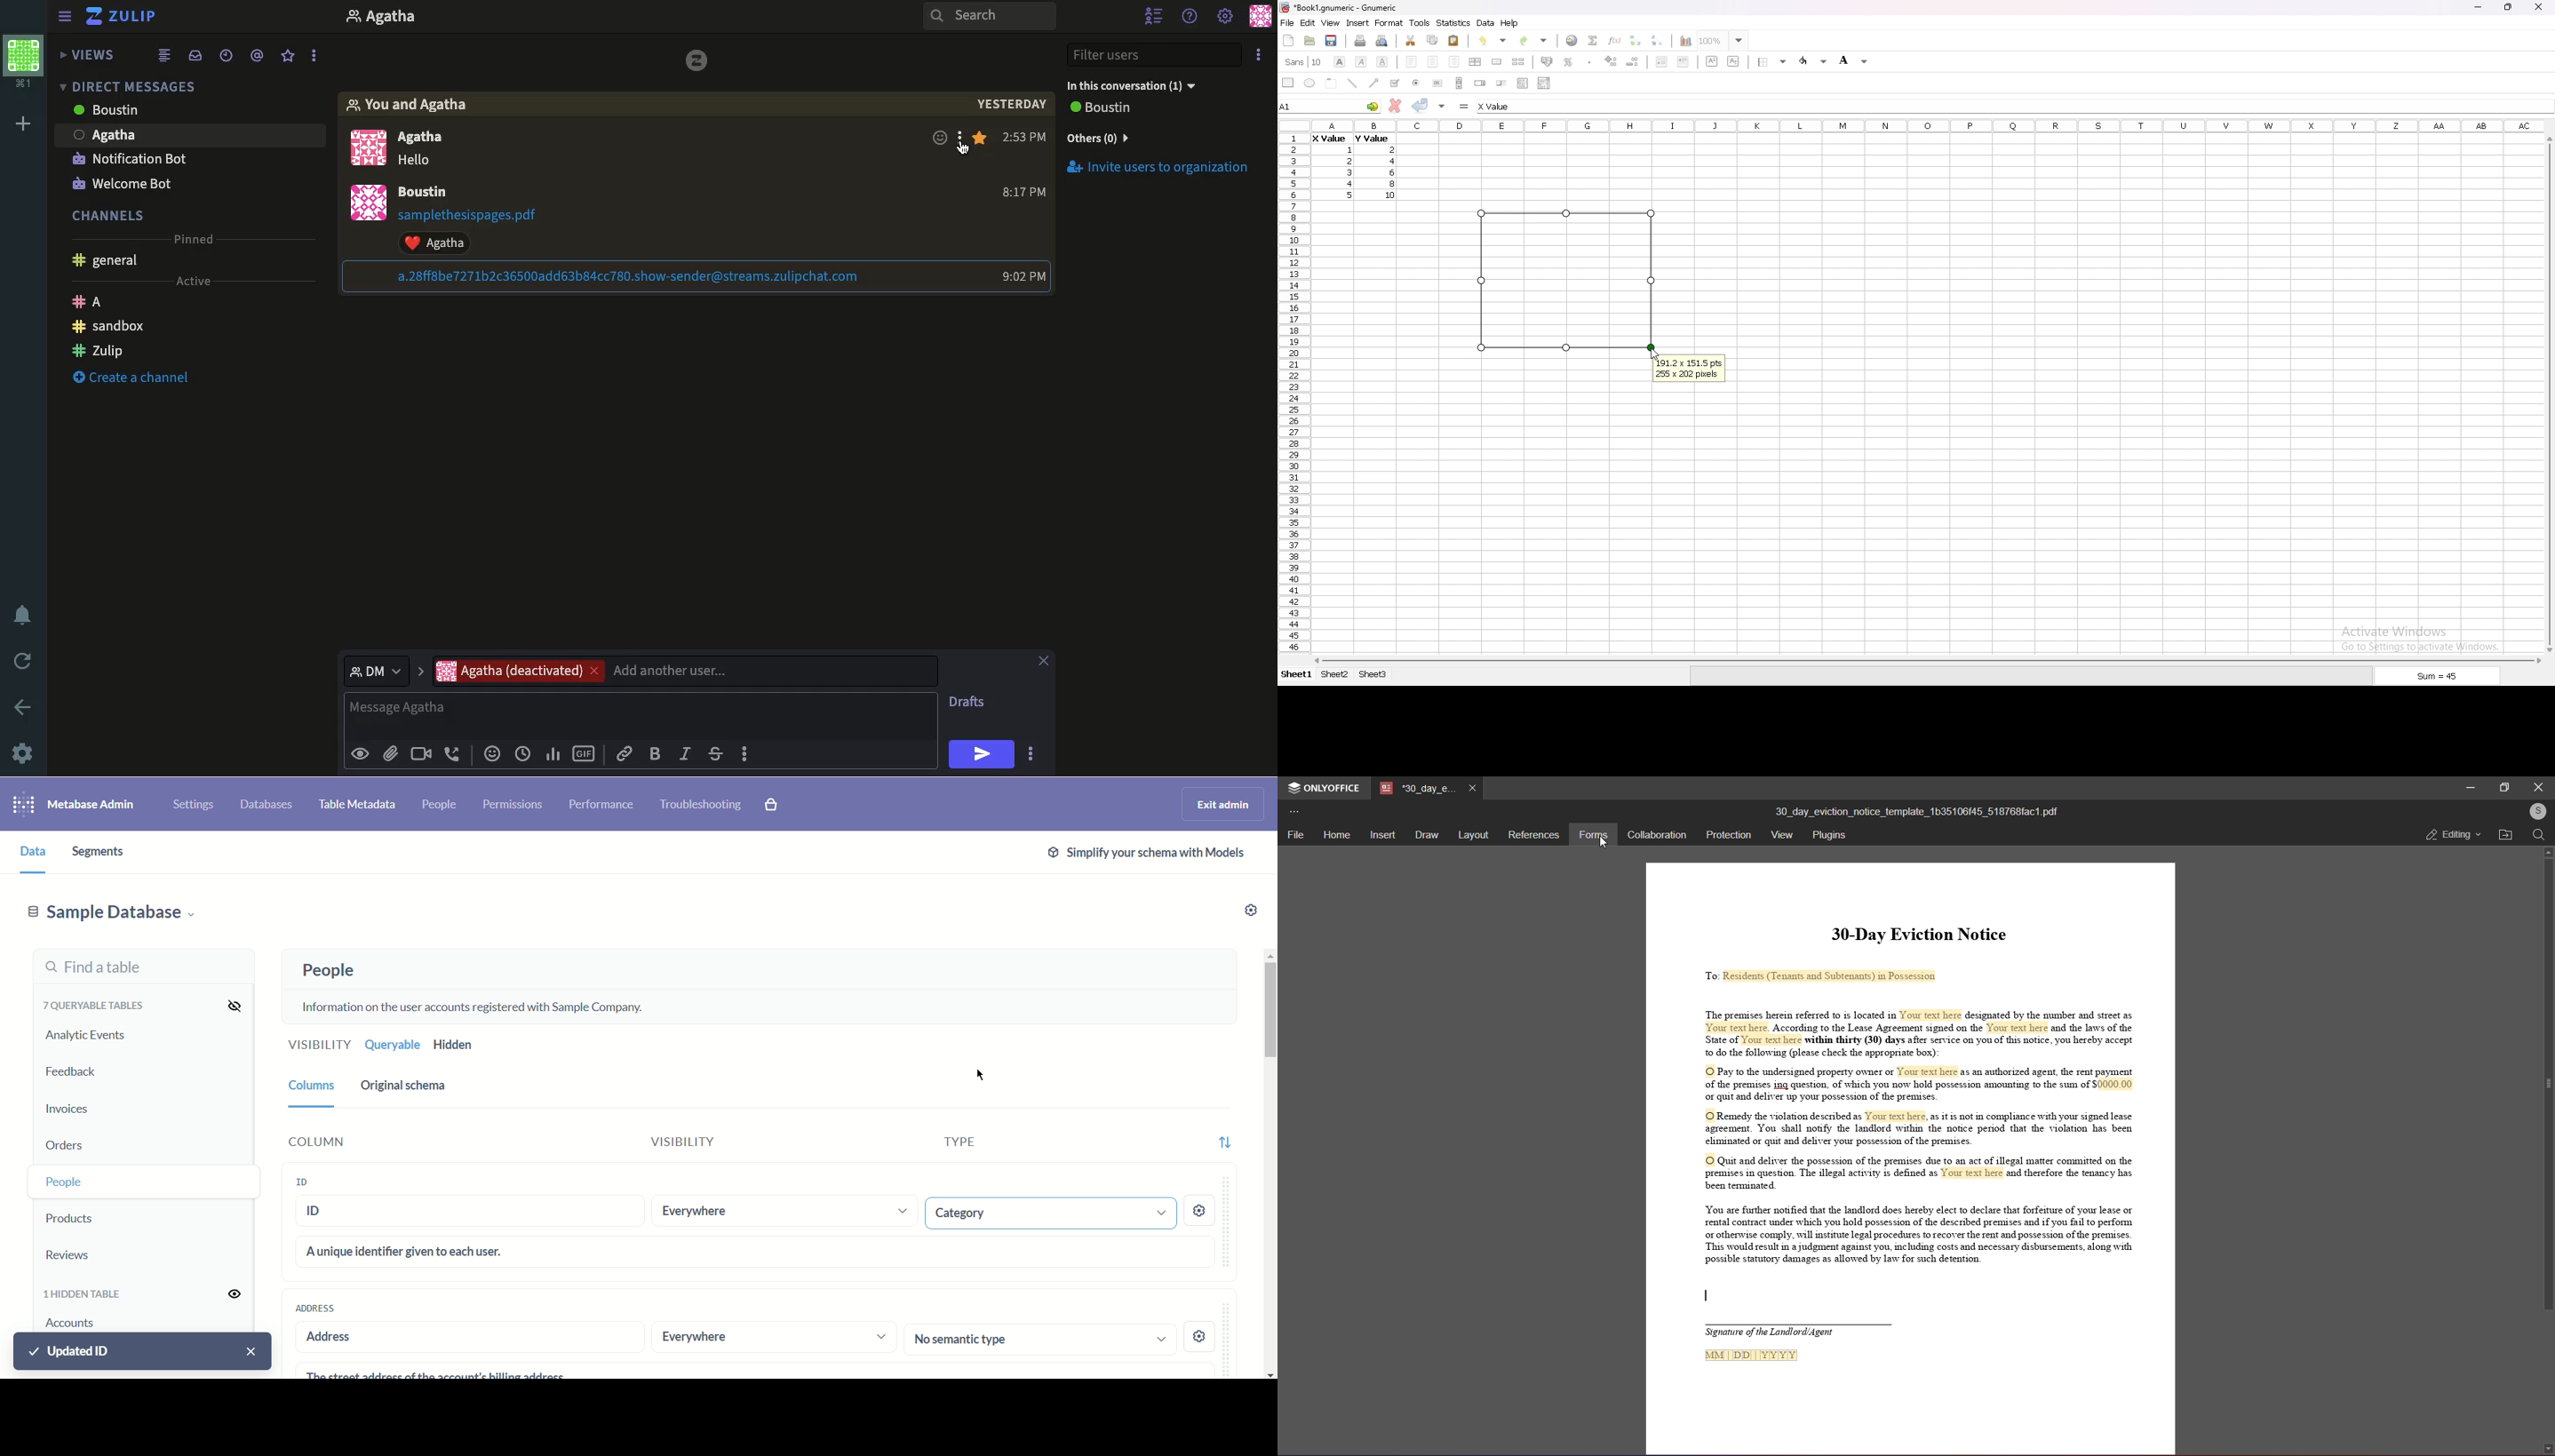 Image resolution: width=2576 pixels, height=1456 pixels. Describe the element at coordinates (1535, 41) in the screenshot. I see `redo` at that location.